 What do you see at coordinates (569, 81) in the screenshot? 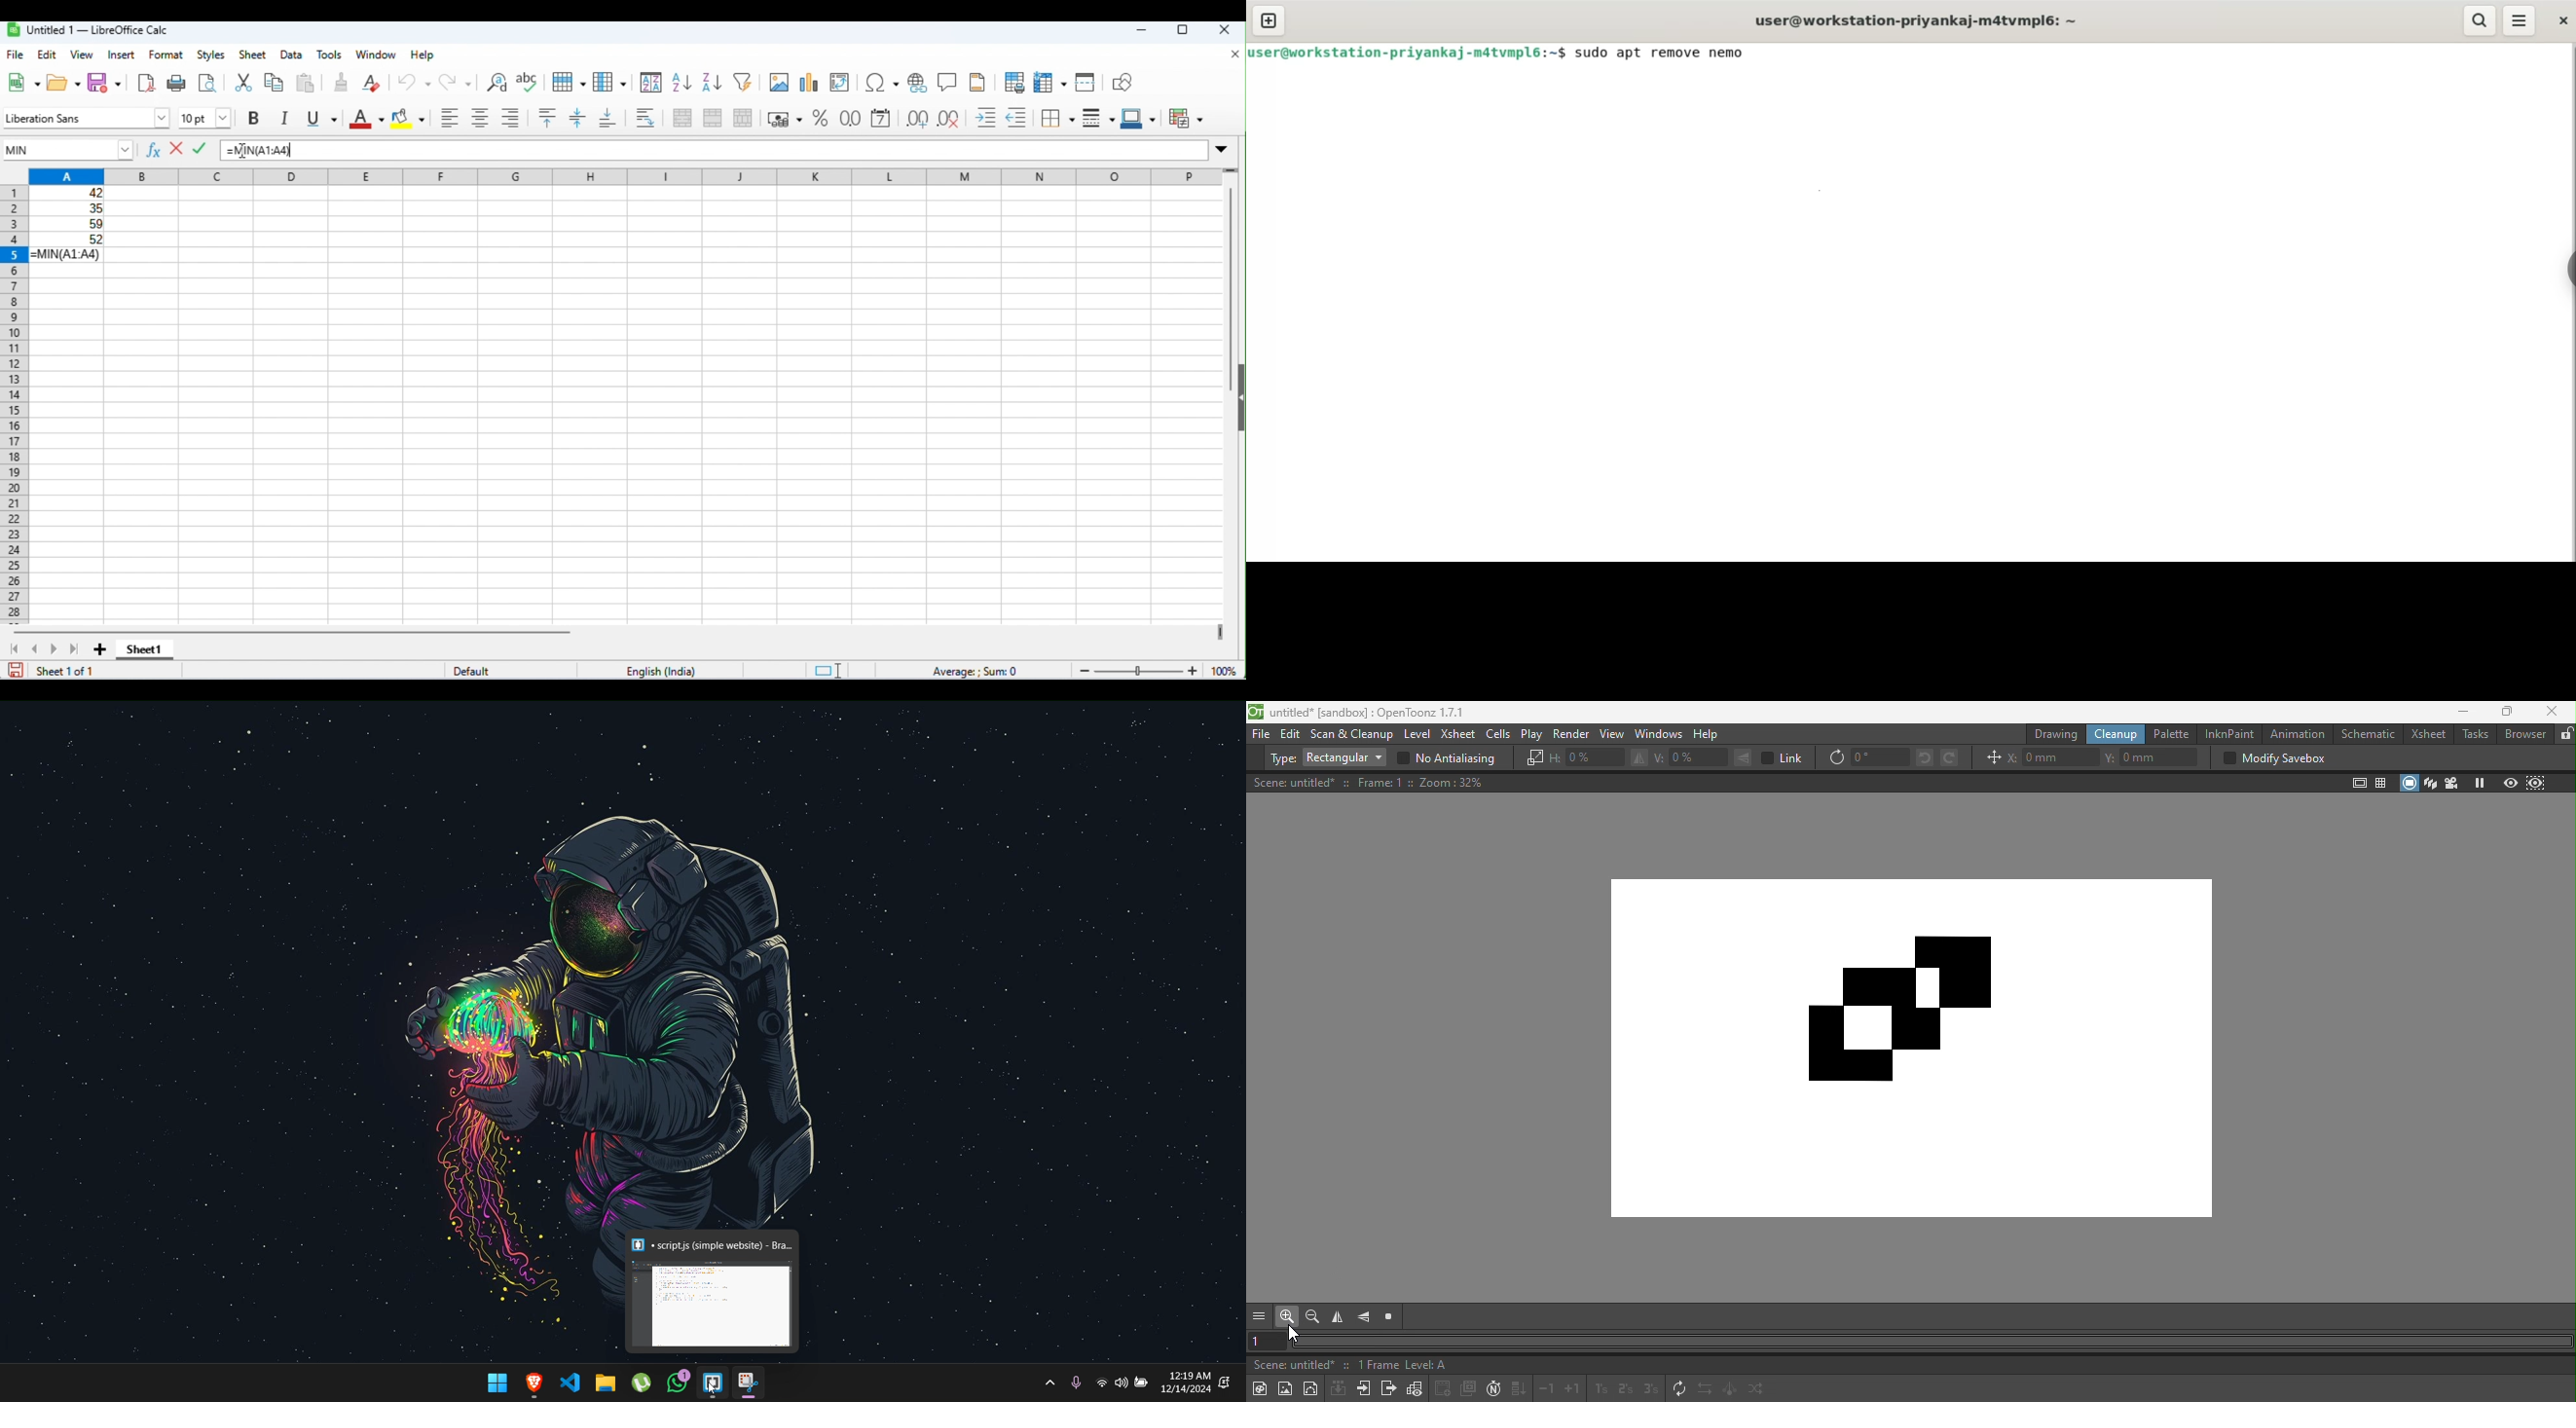
I see `row` at bounding box center [569, 81].